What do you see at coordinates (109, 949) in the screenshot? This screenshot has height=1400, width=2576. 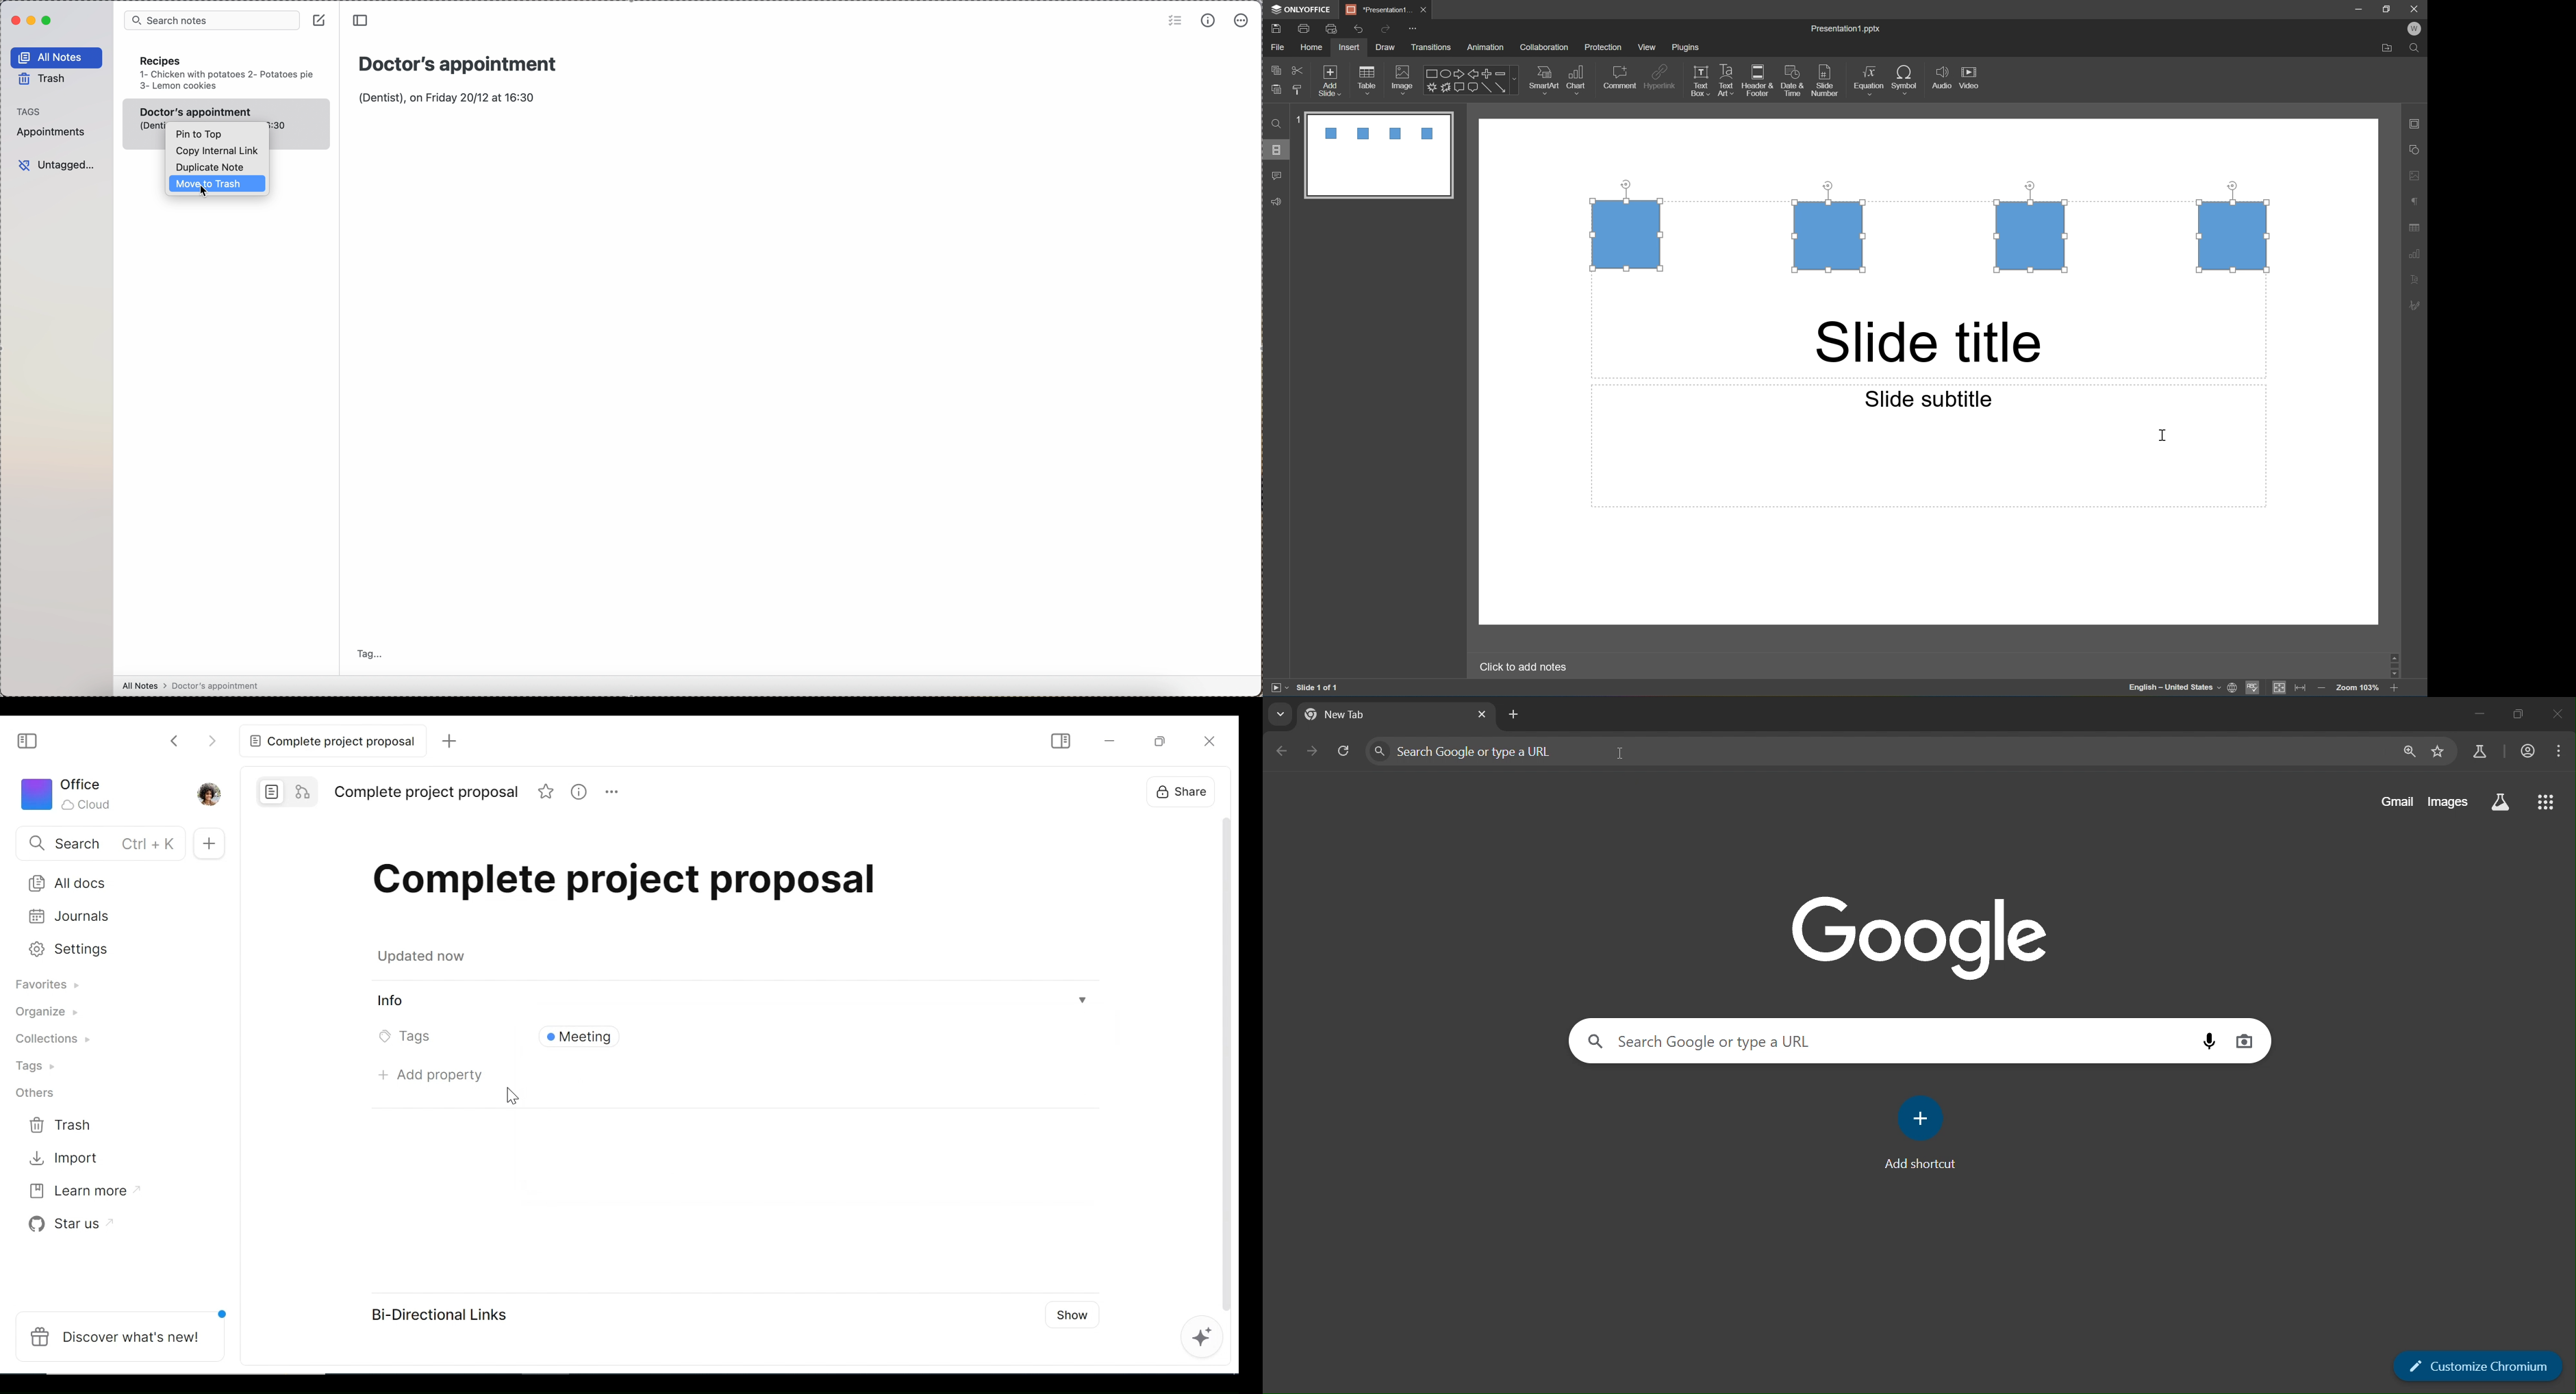 I see `Settings` at bounding box center [109, 949].